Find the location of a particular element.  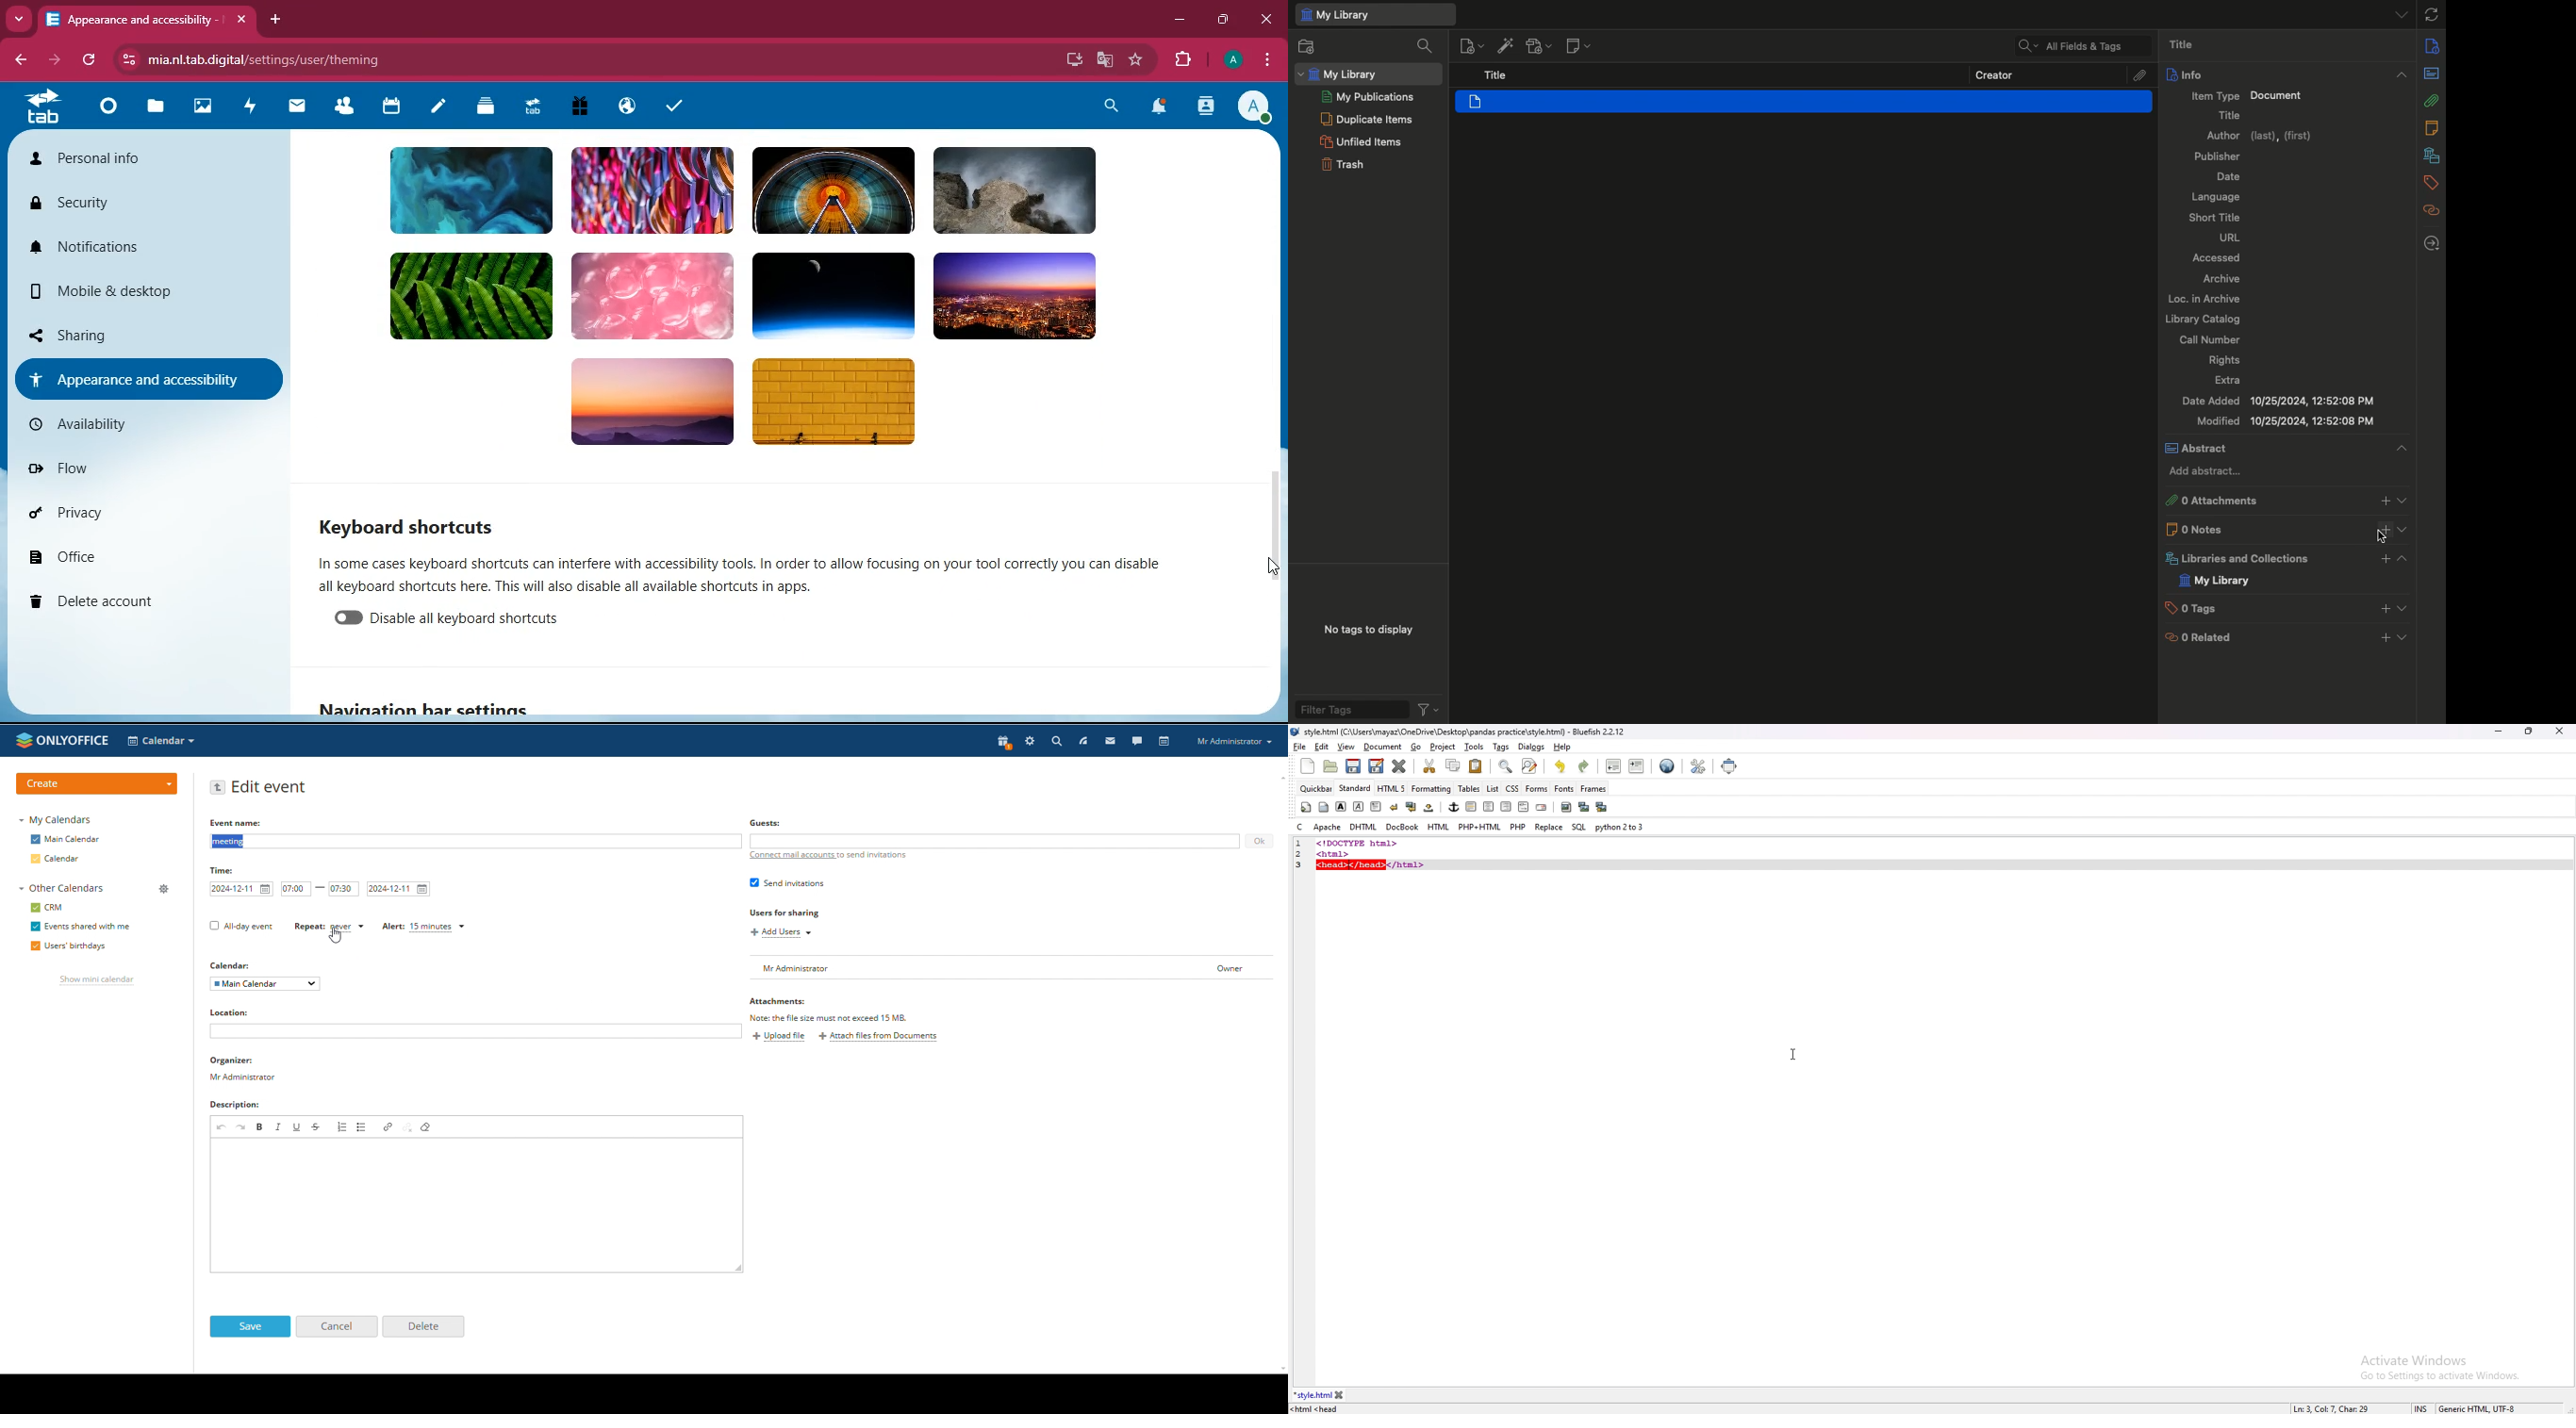

Title is located at coordinates (2232, 115).